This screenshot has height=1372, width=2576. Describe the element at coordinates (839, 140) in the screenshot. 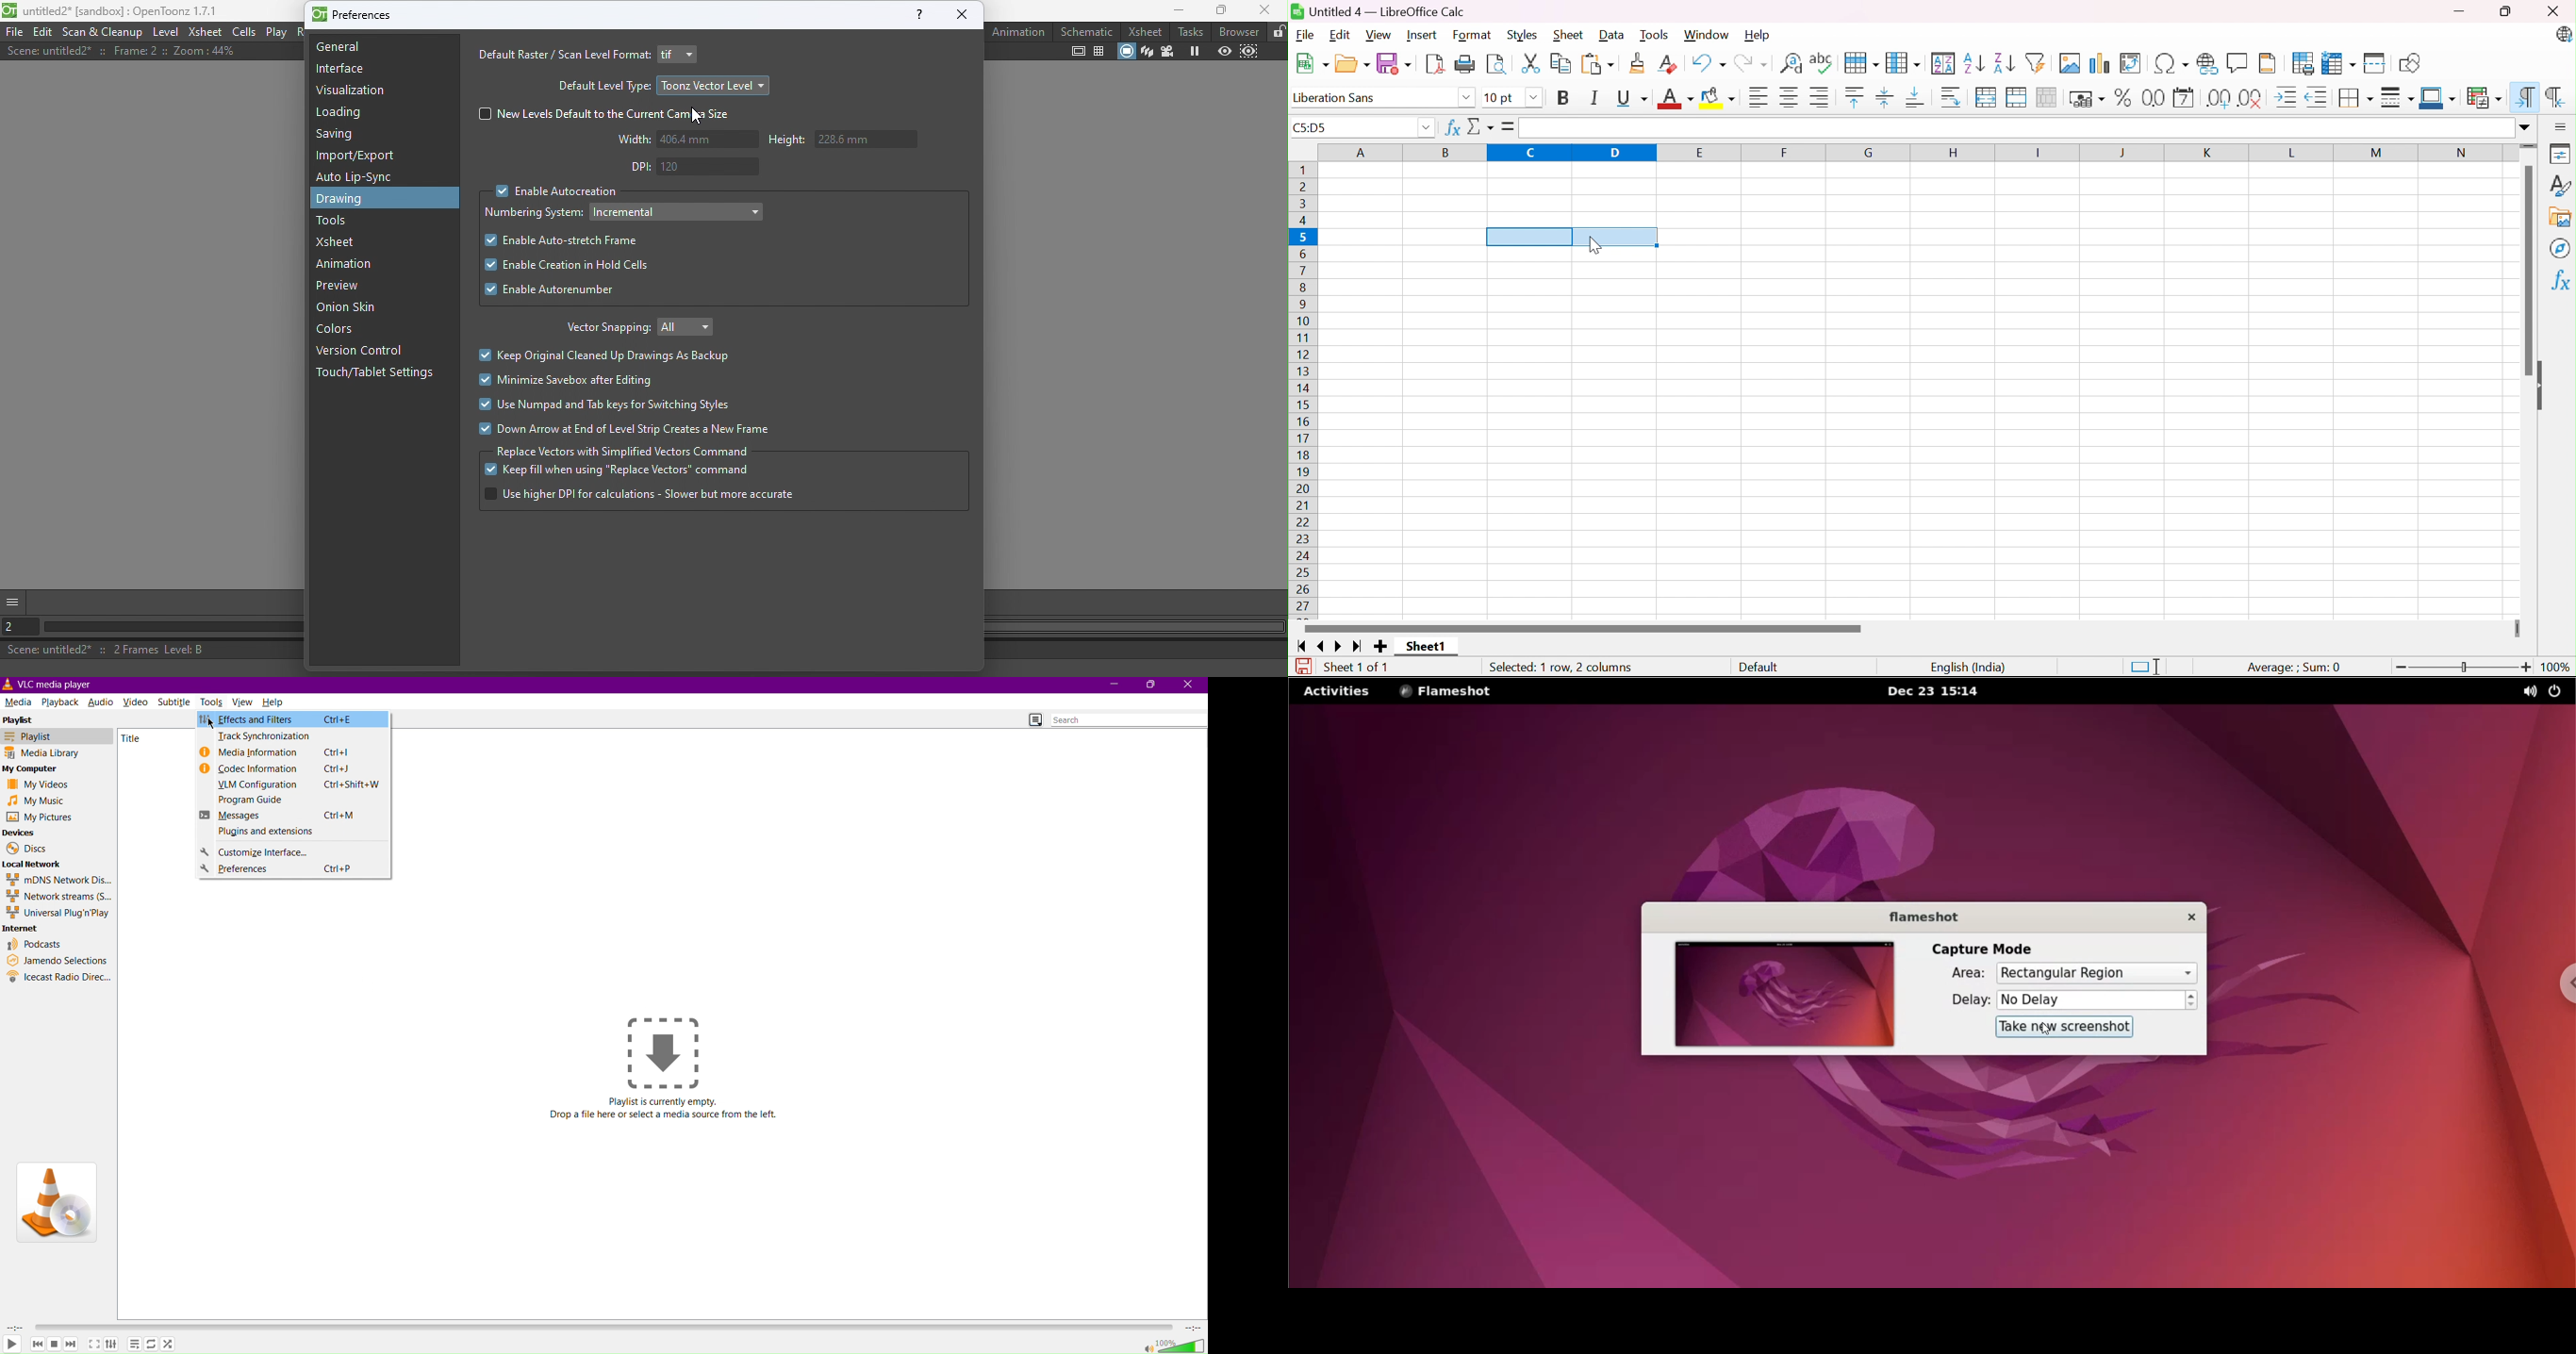

I see `Height` at that location.